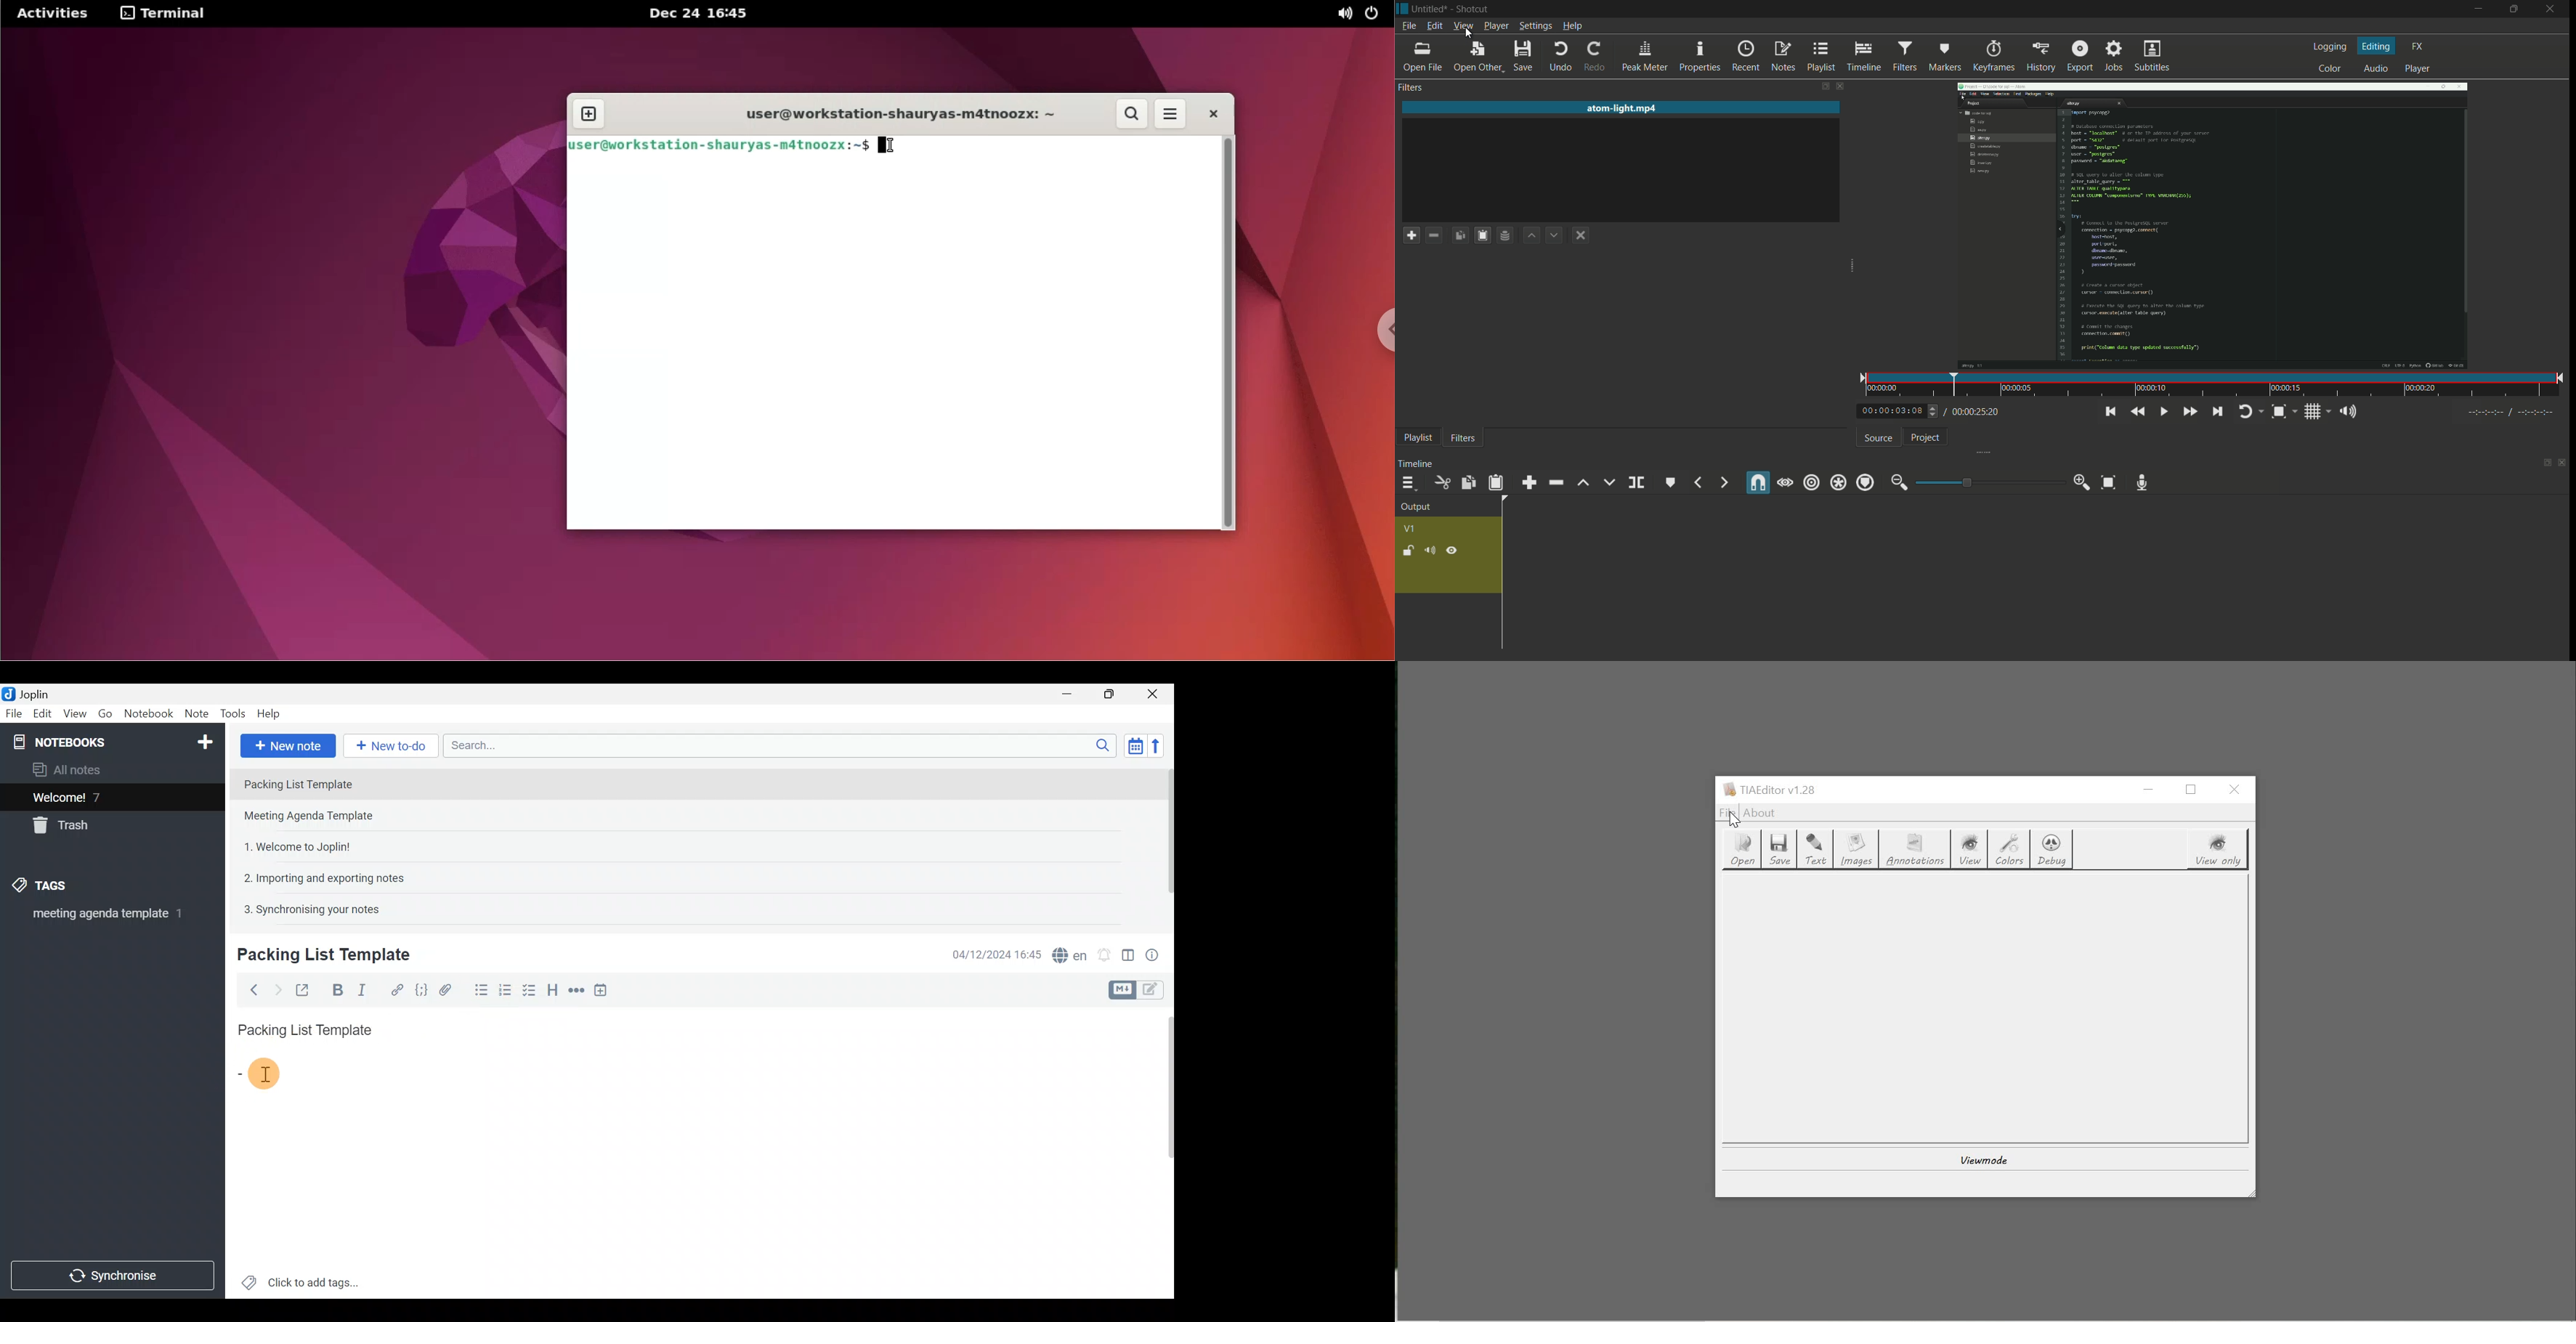 This screenshot has width=2576, height=1344. I want to click on Set alarm, so click(1104, 952).